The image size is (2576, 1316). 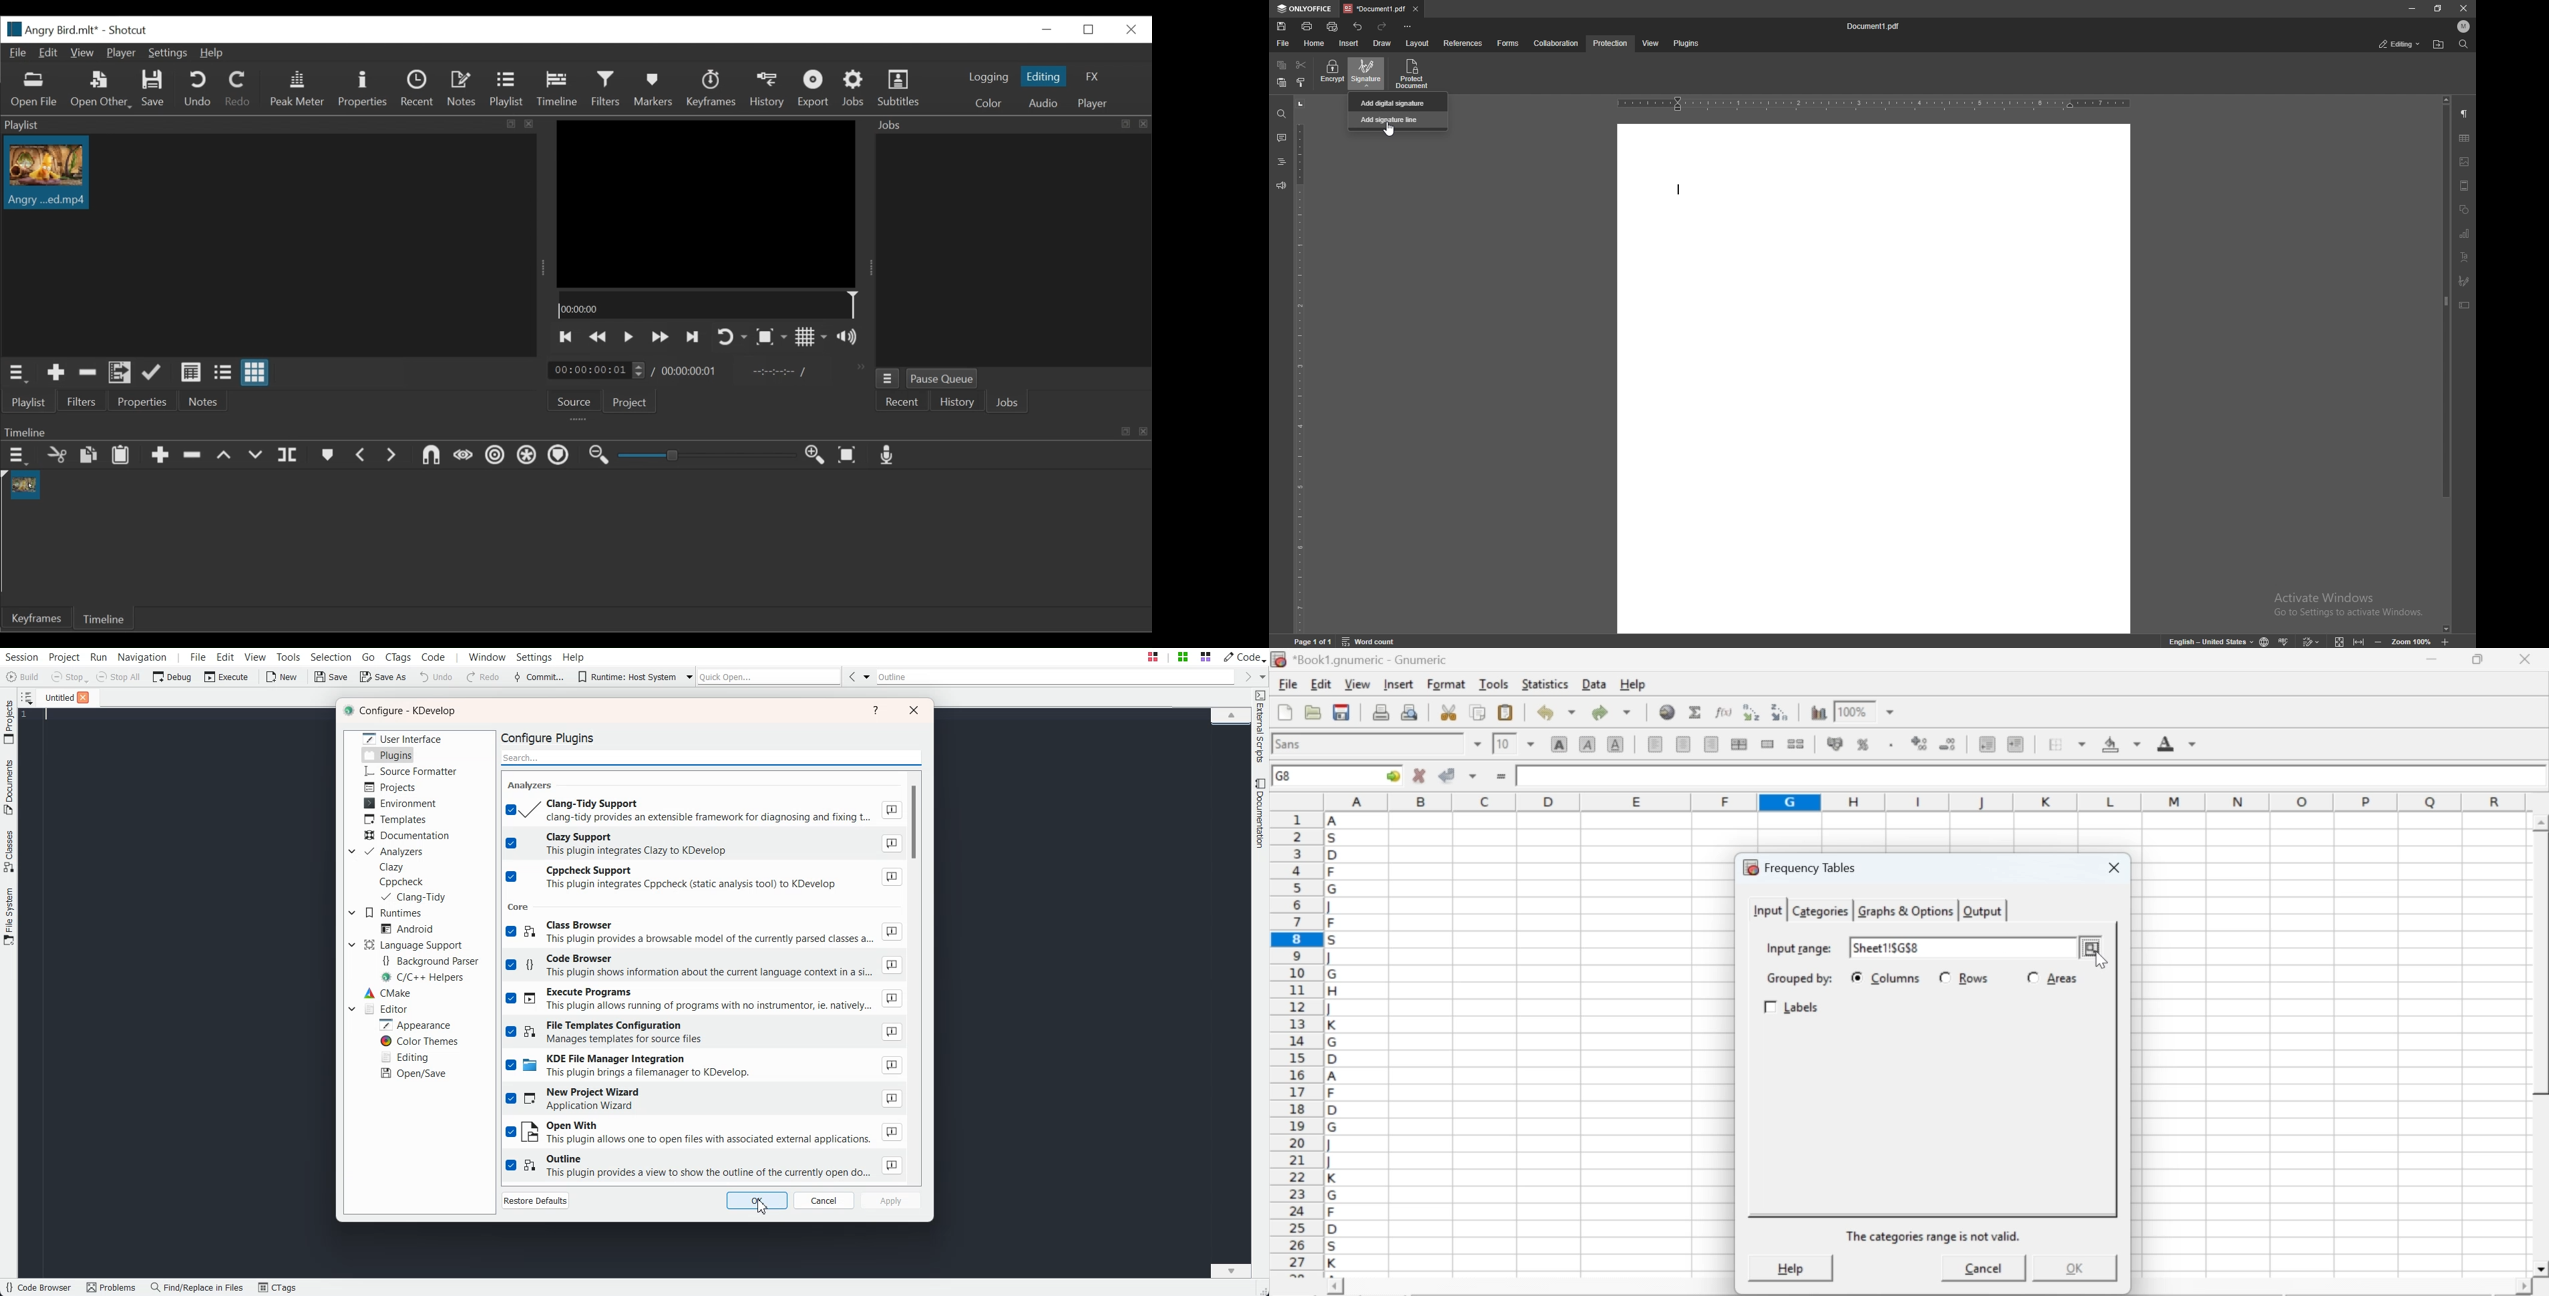 What do you see at coordinates (2033, 976) in the screenshot?
I see `checkbox` at bounding box center [2033, 976].